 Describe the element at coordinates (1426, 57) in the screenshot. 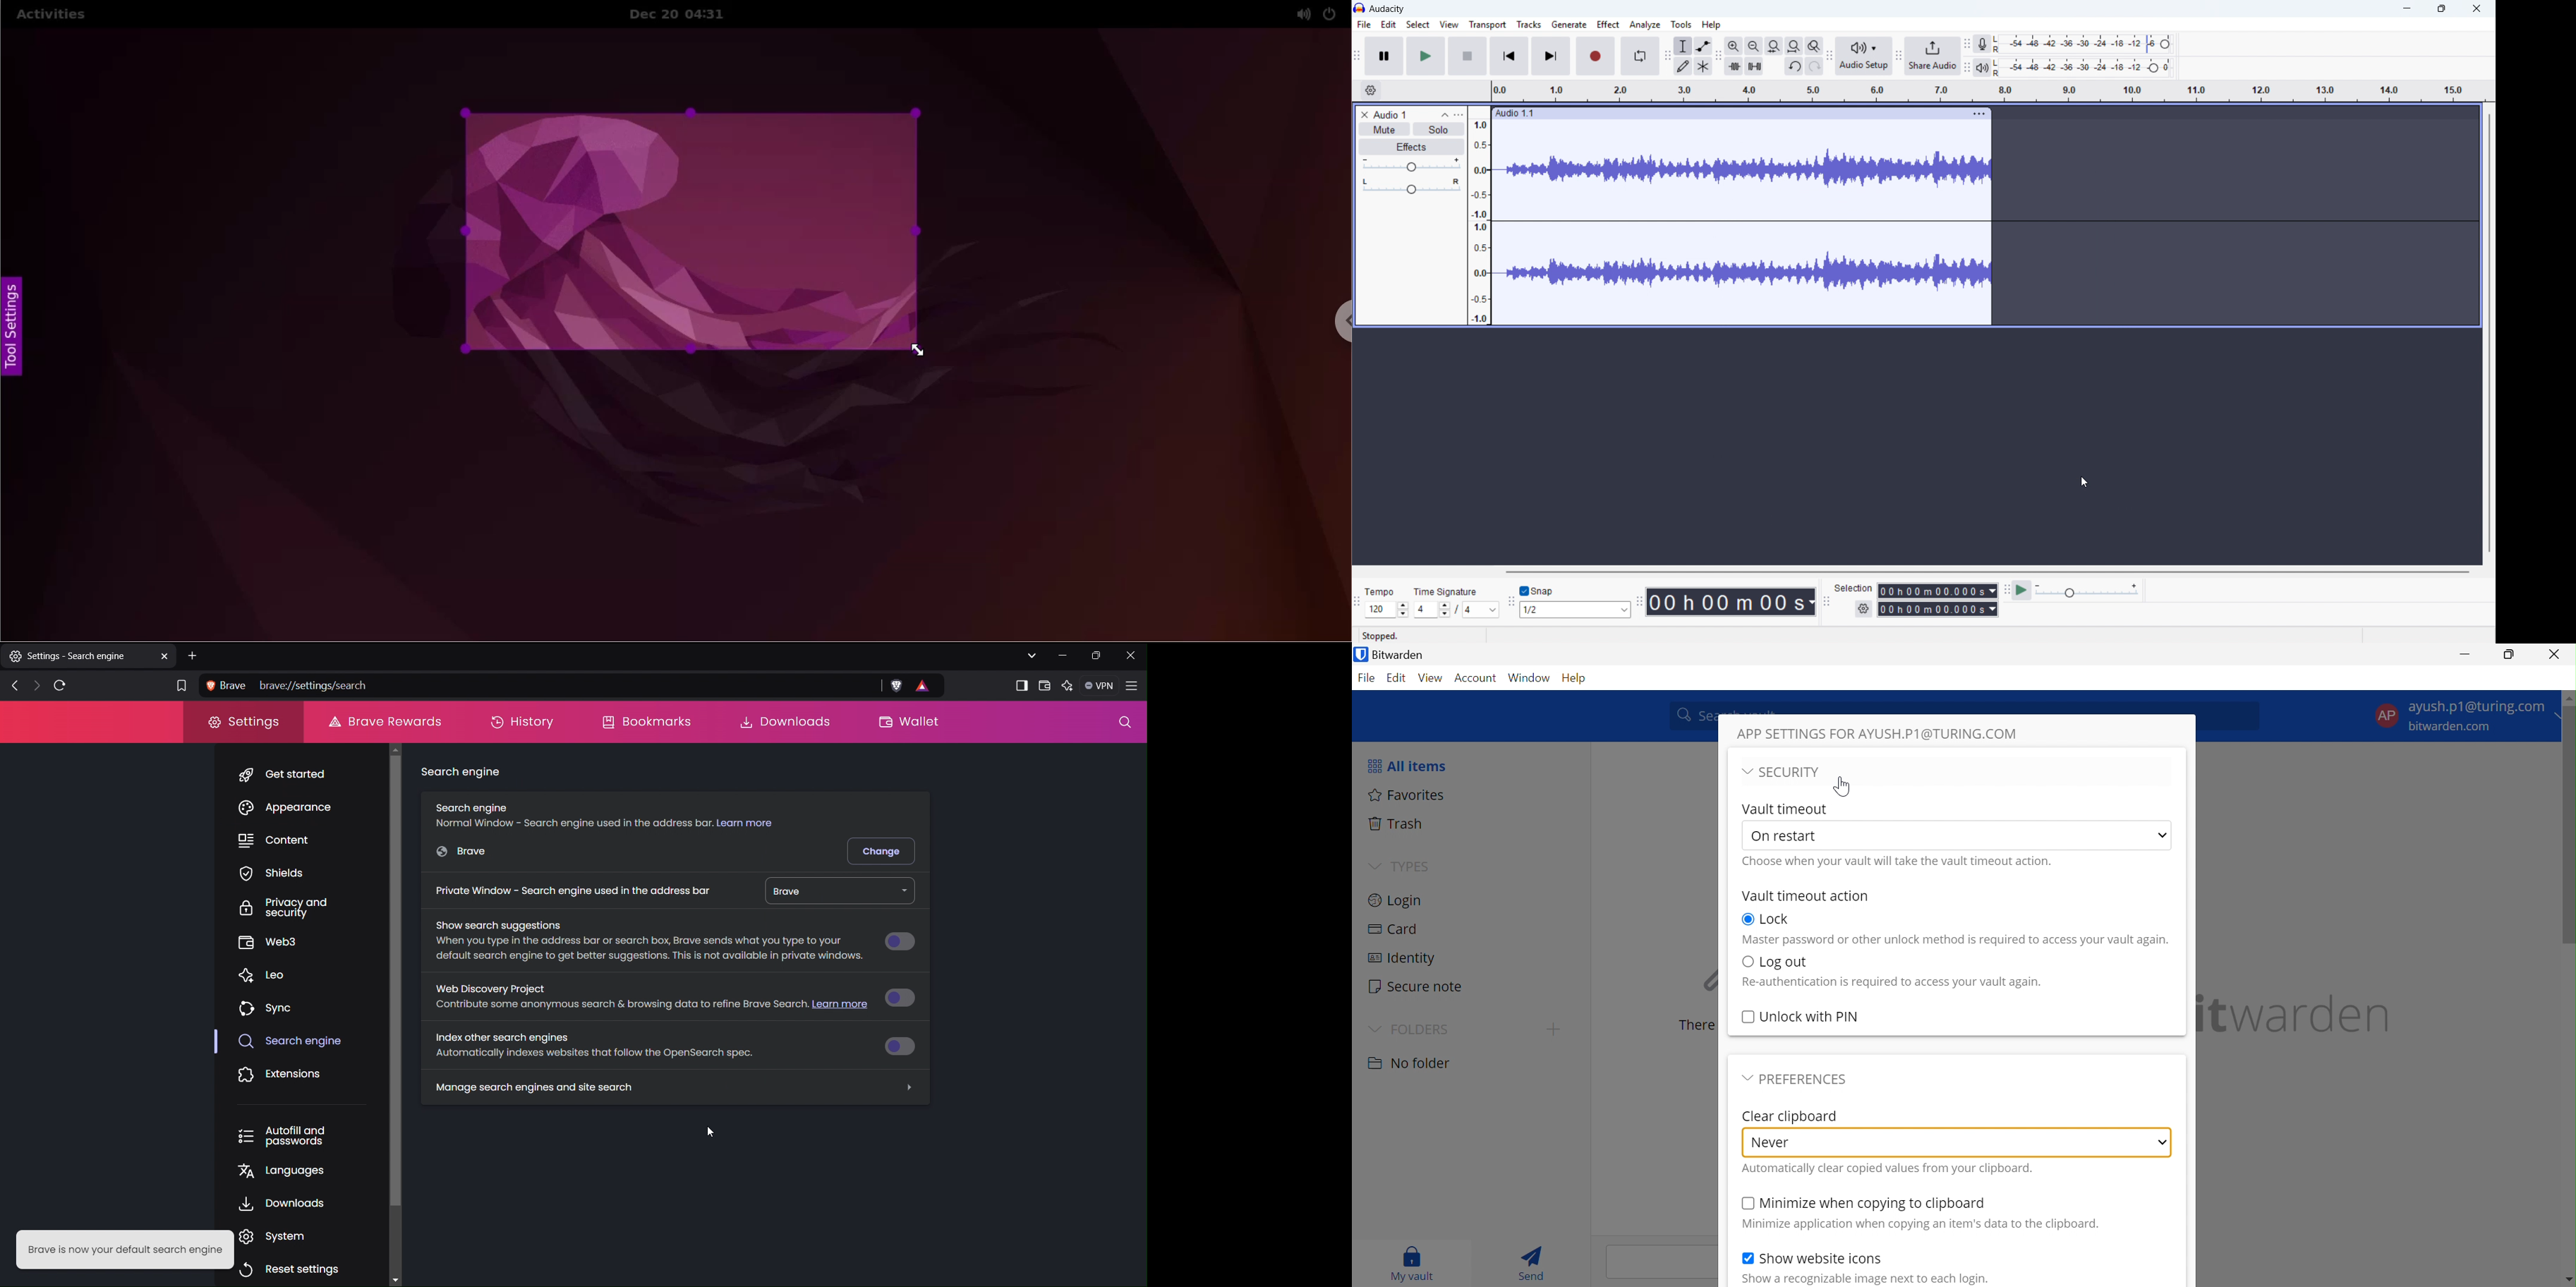

I see `play ` at that location.